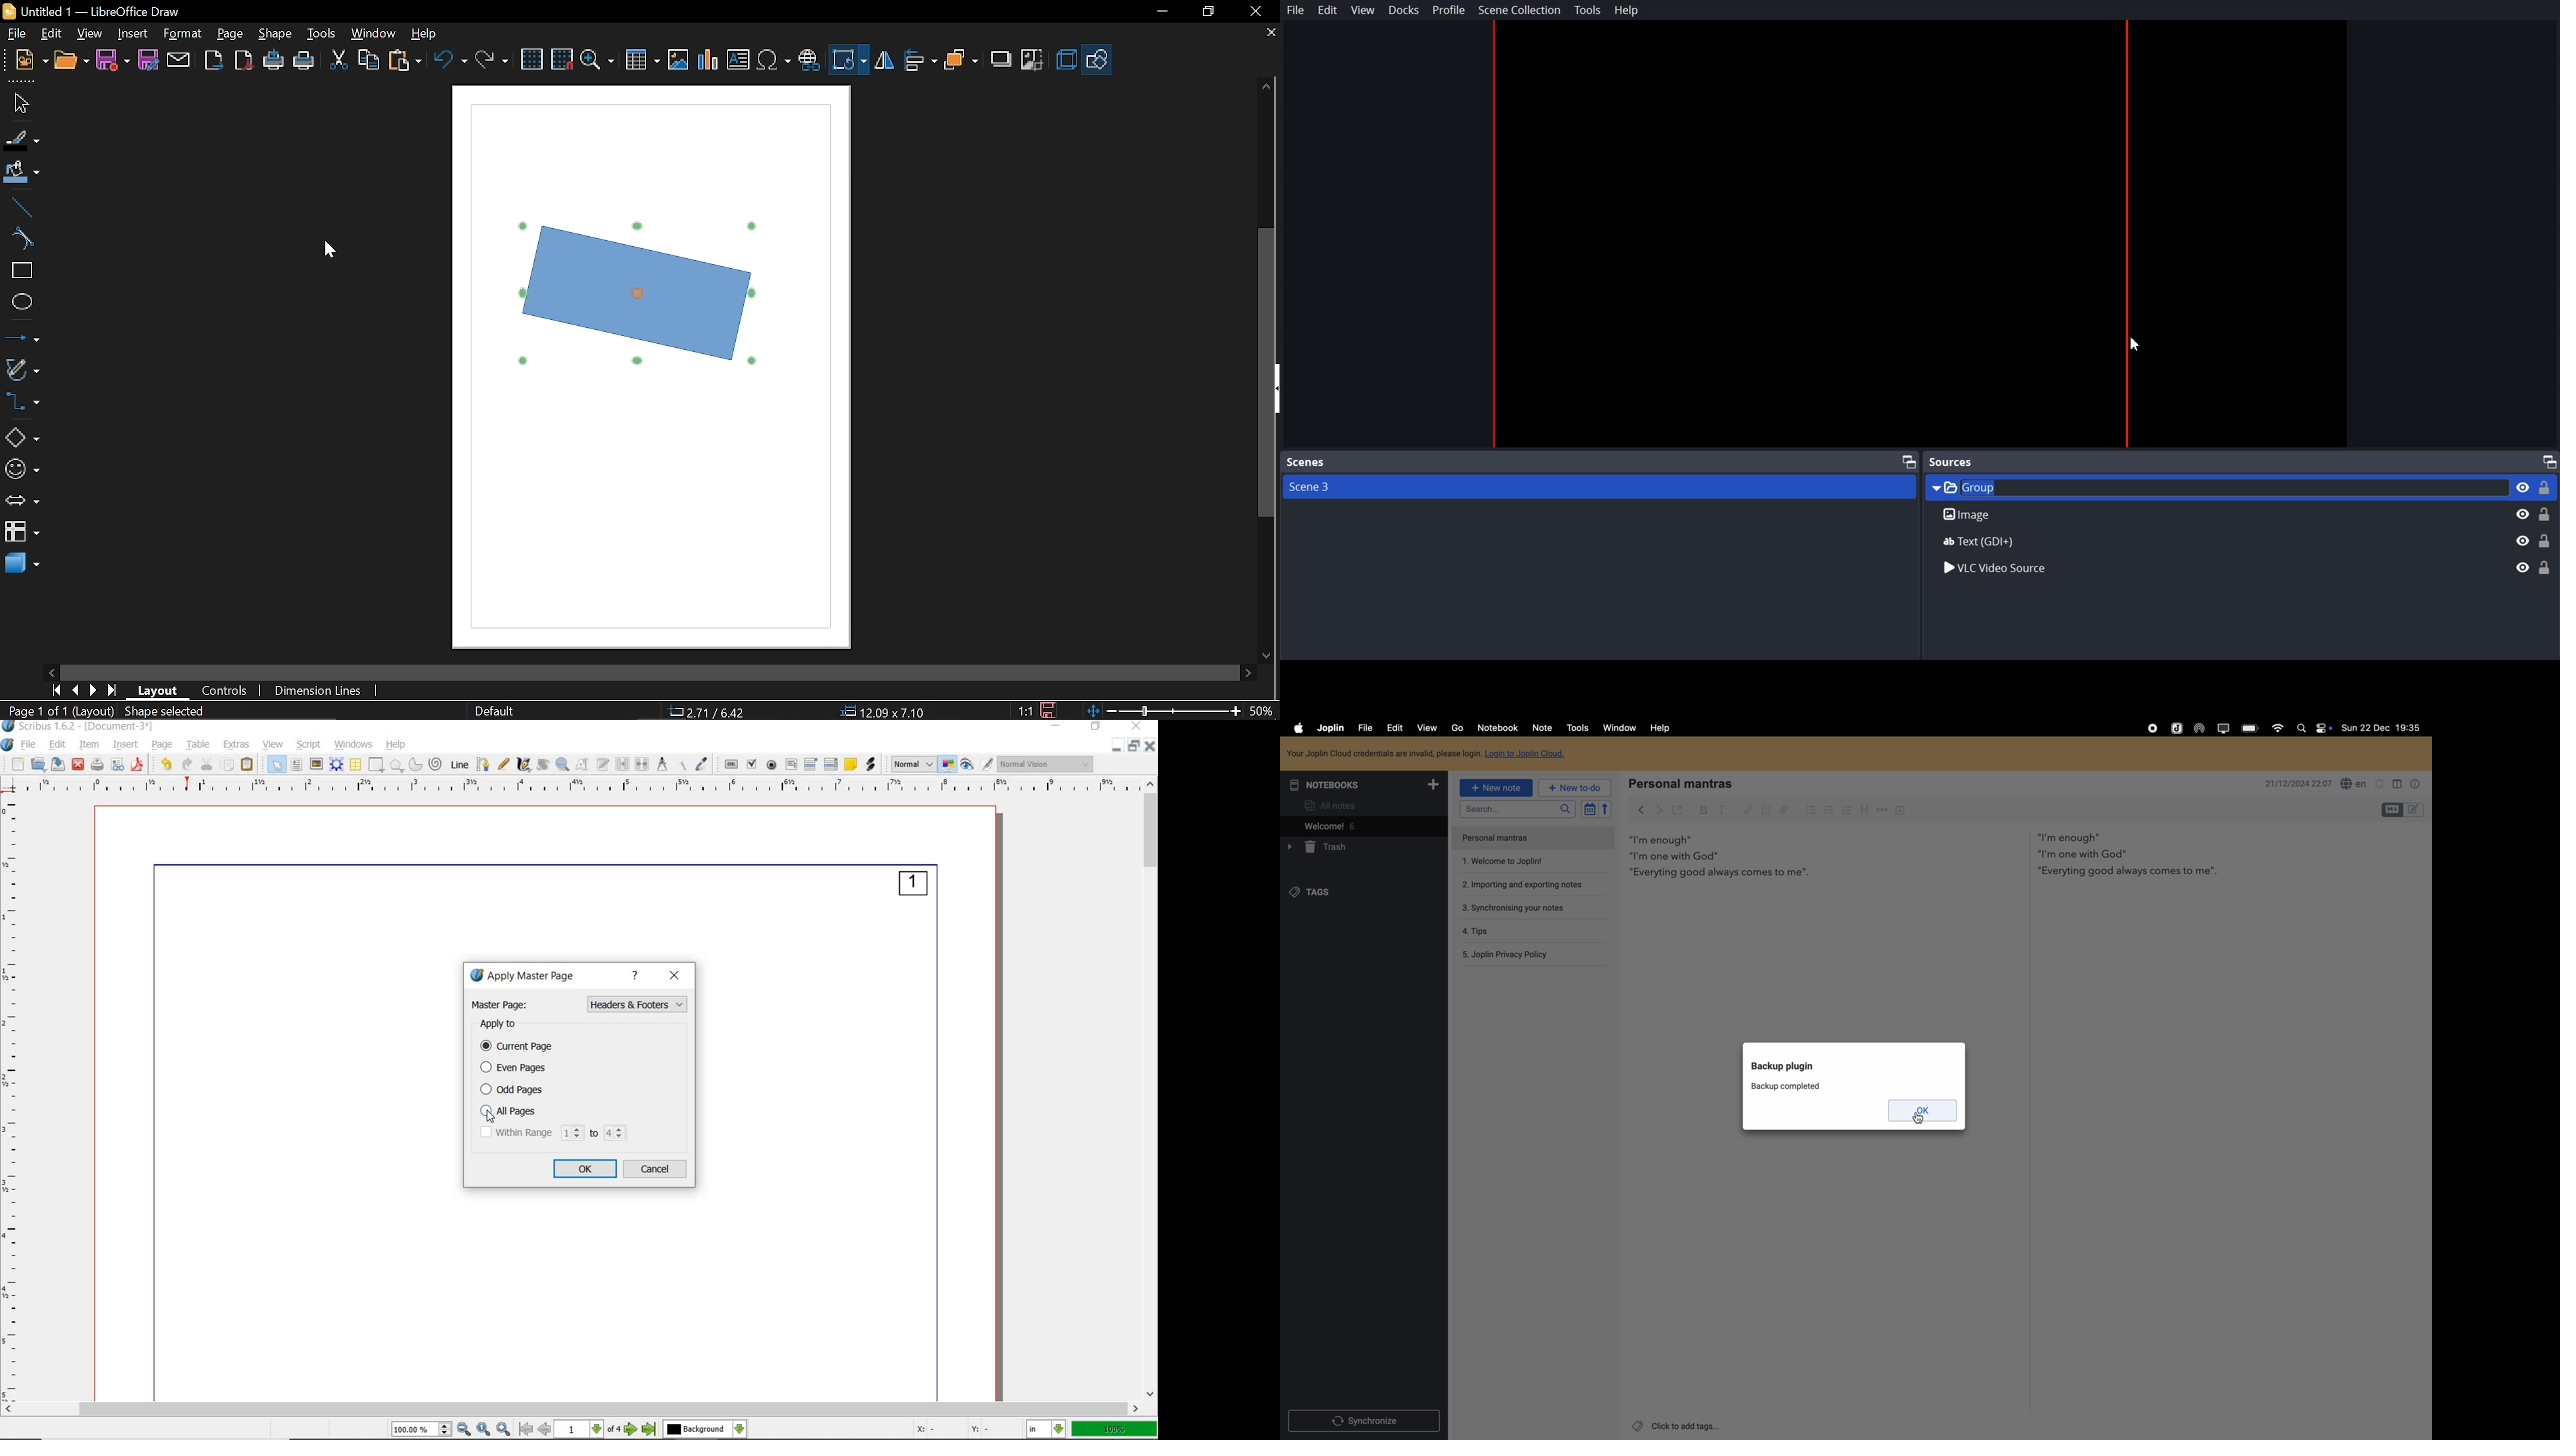  Describe the element at coordinates (15, 34) in the screenshot. I see `file ` at that location.